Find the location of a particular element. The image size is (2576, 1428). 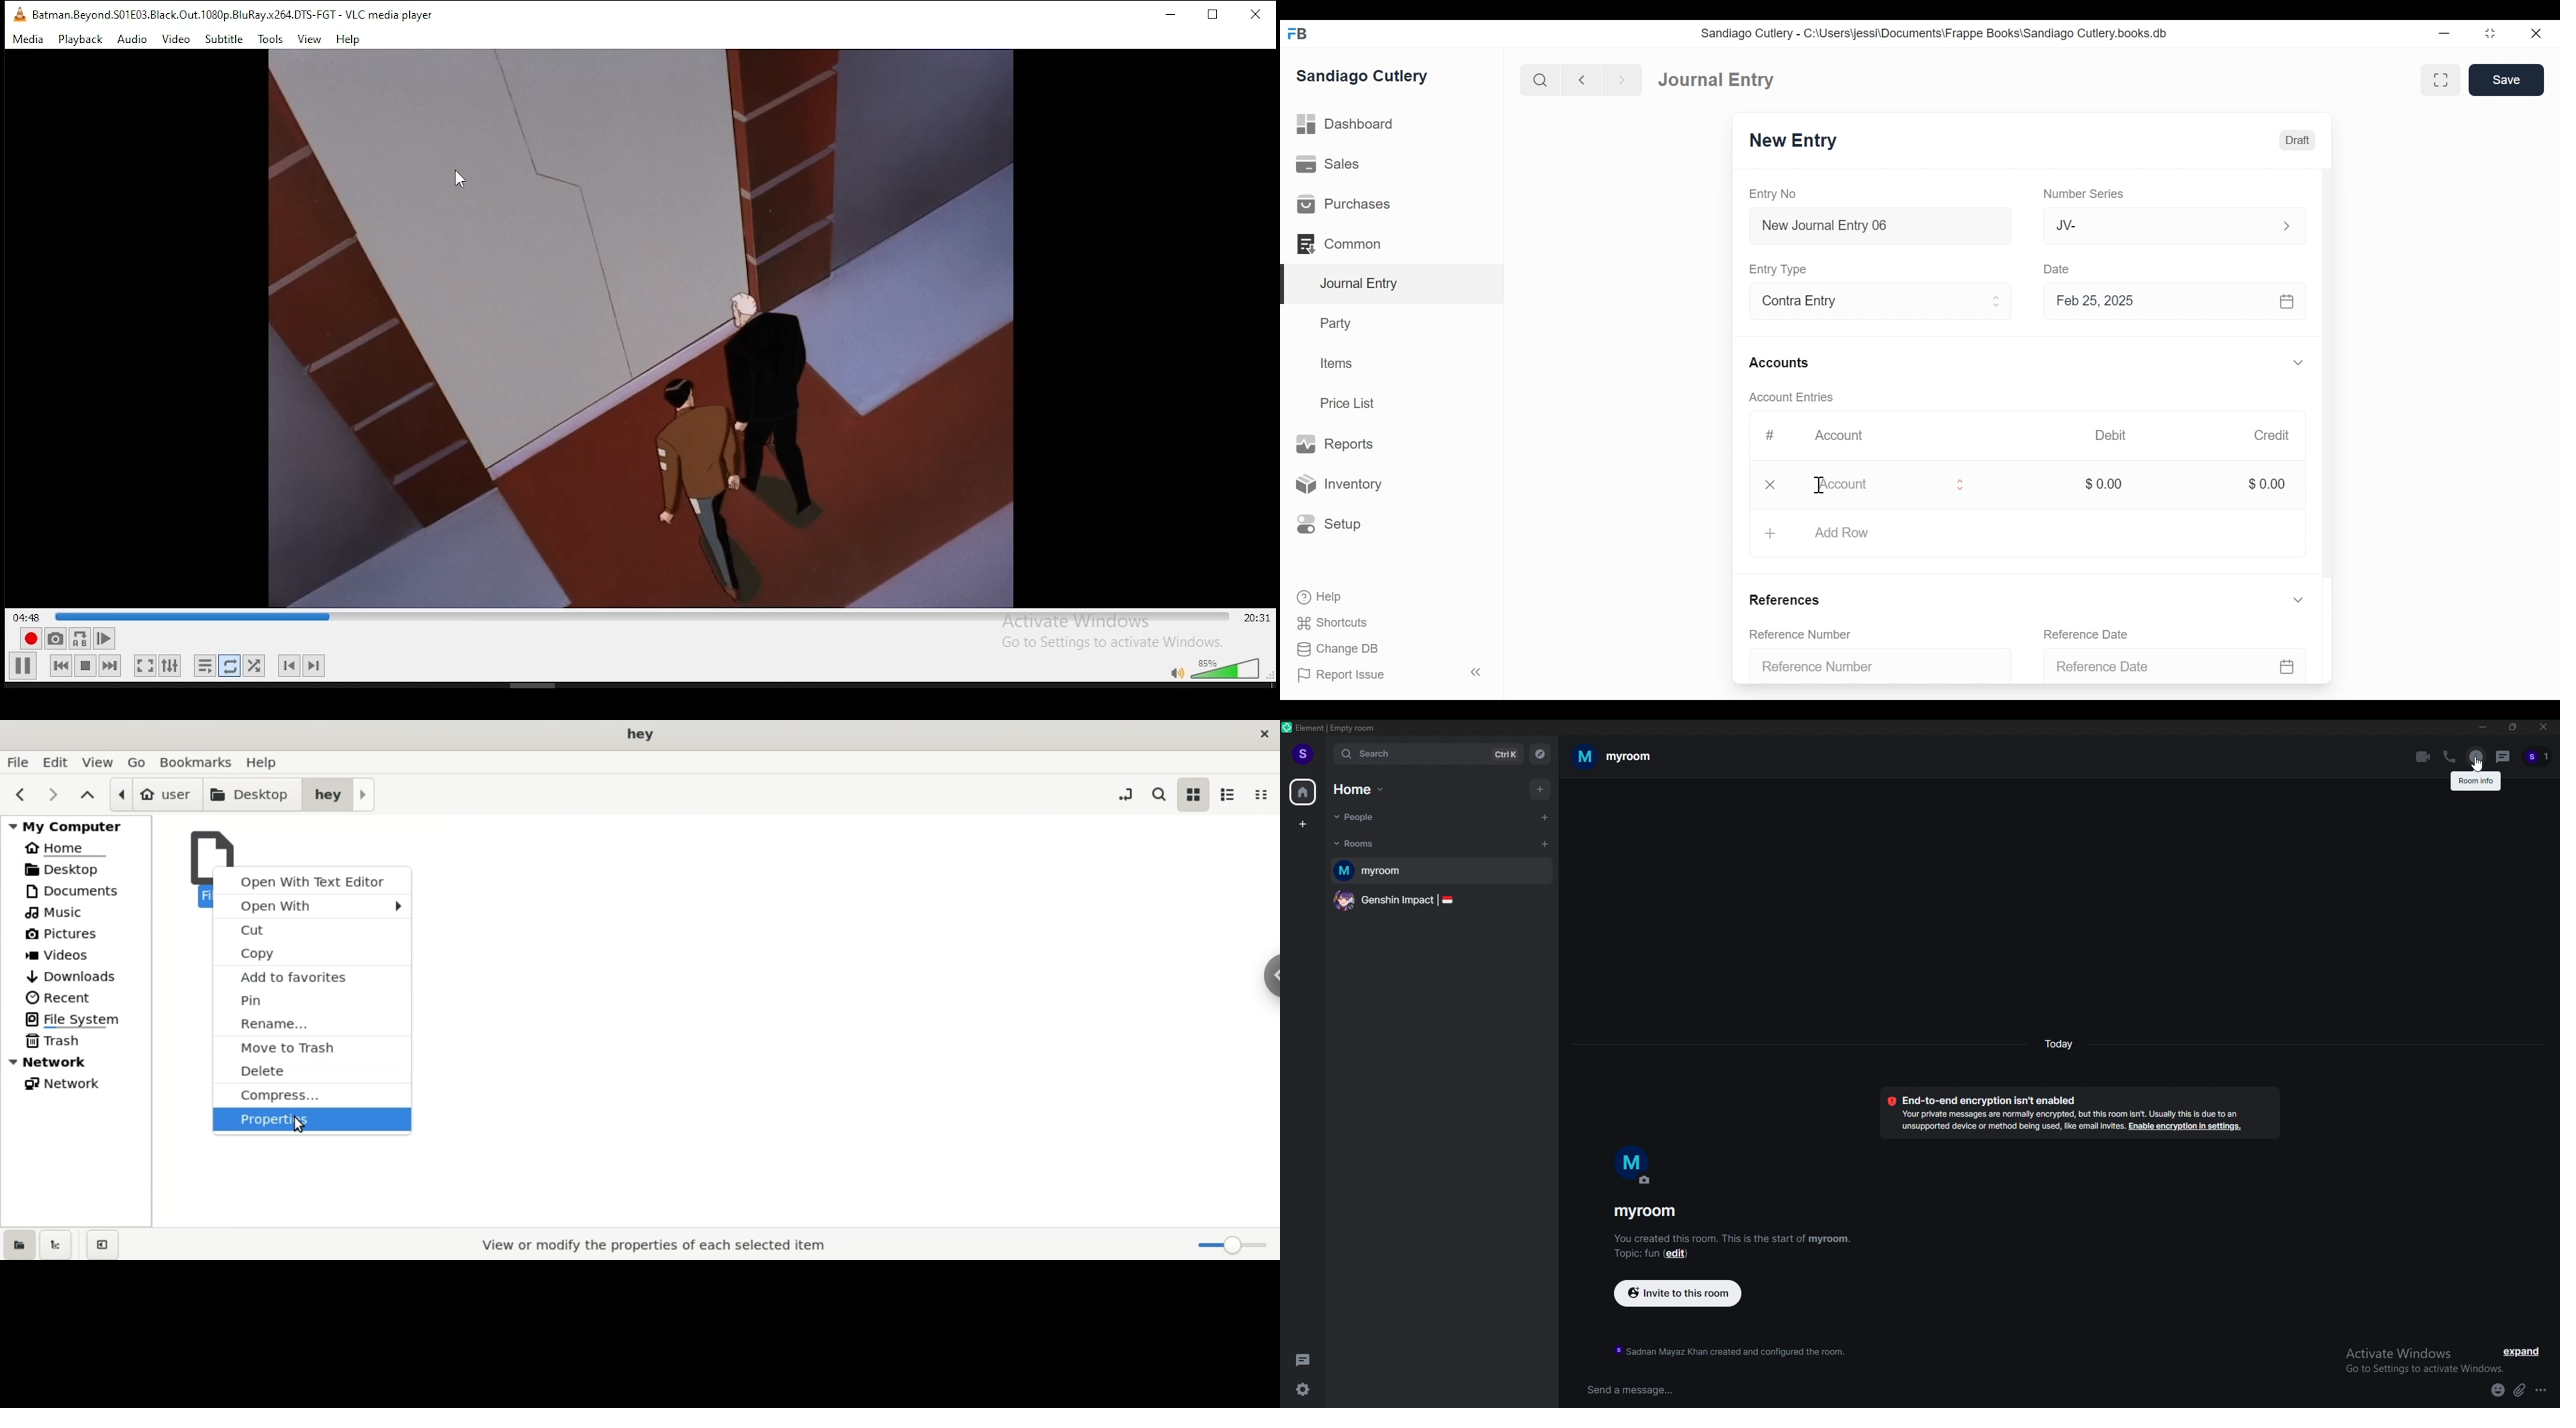

Items is located at coordinates (1337, 363).